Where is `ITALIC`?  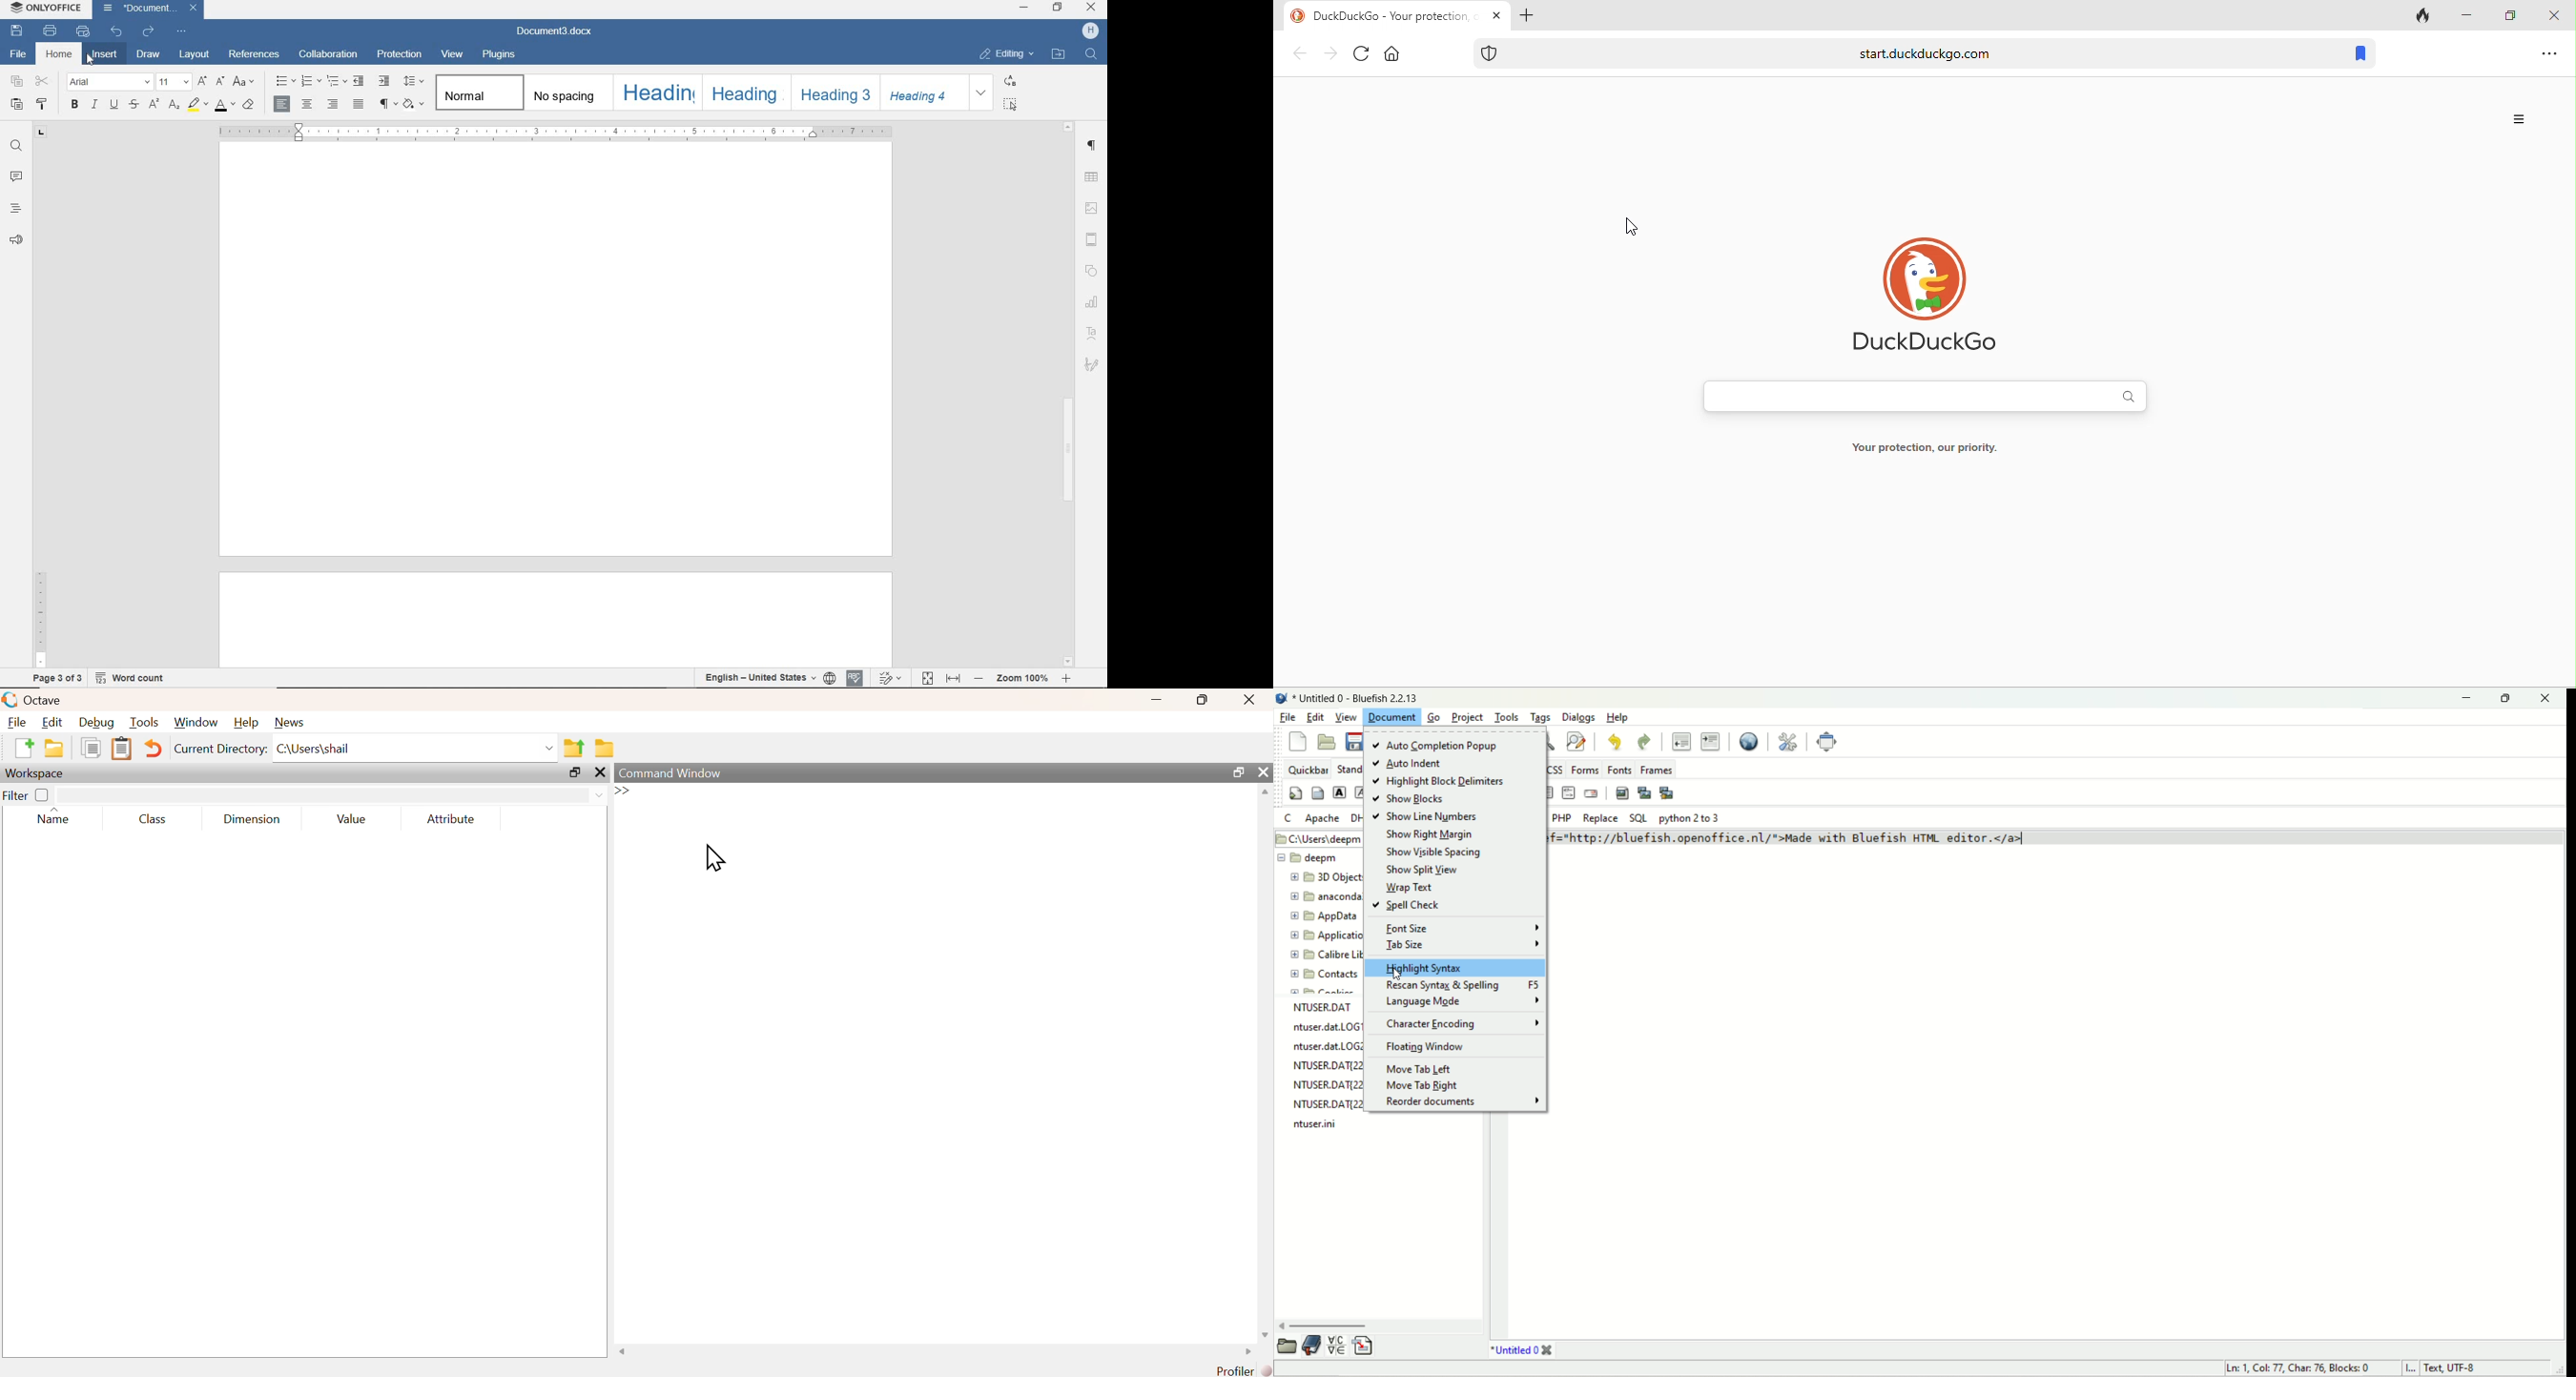 ITALIC is located at coordinates (94, 106).